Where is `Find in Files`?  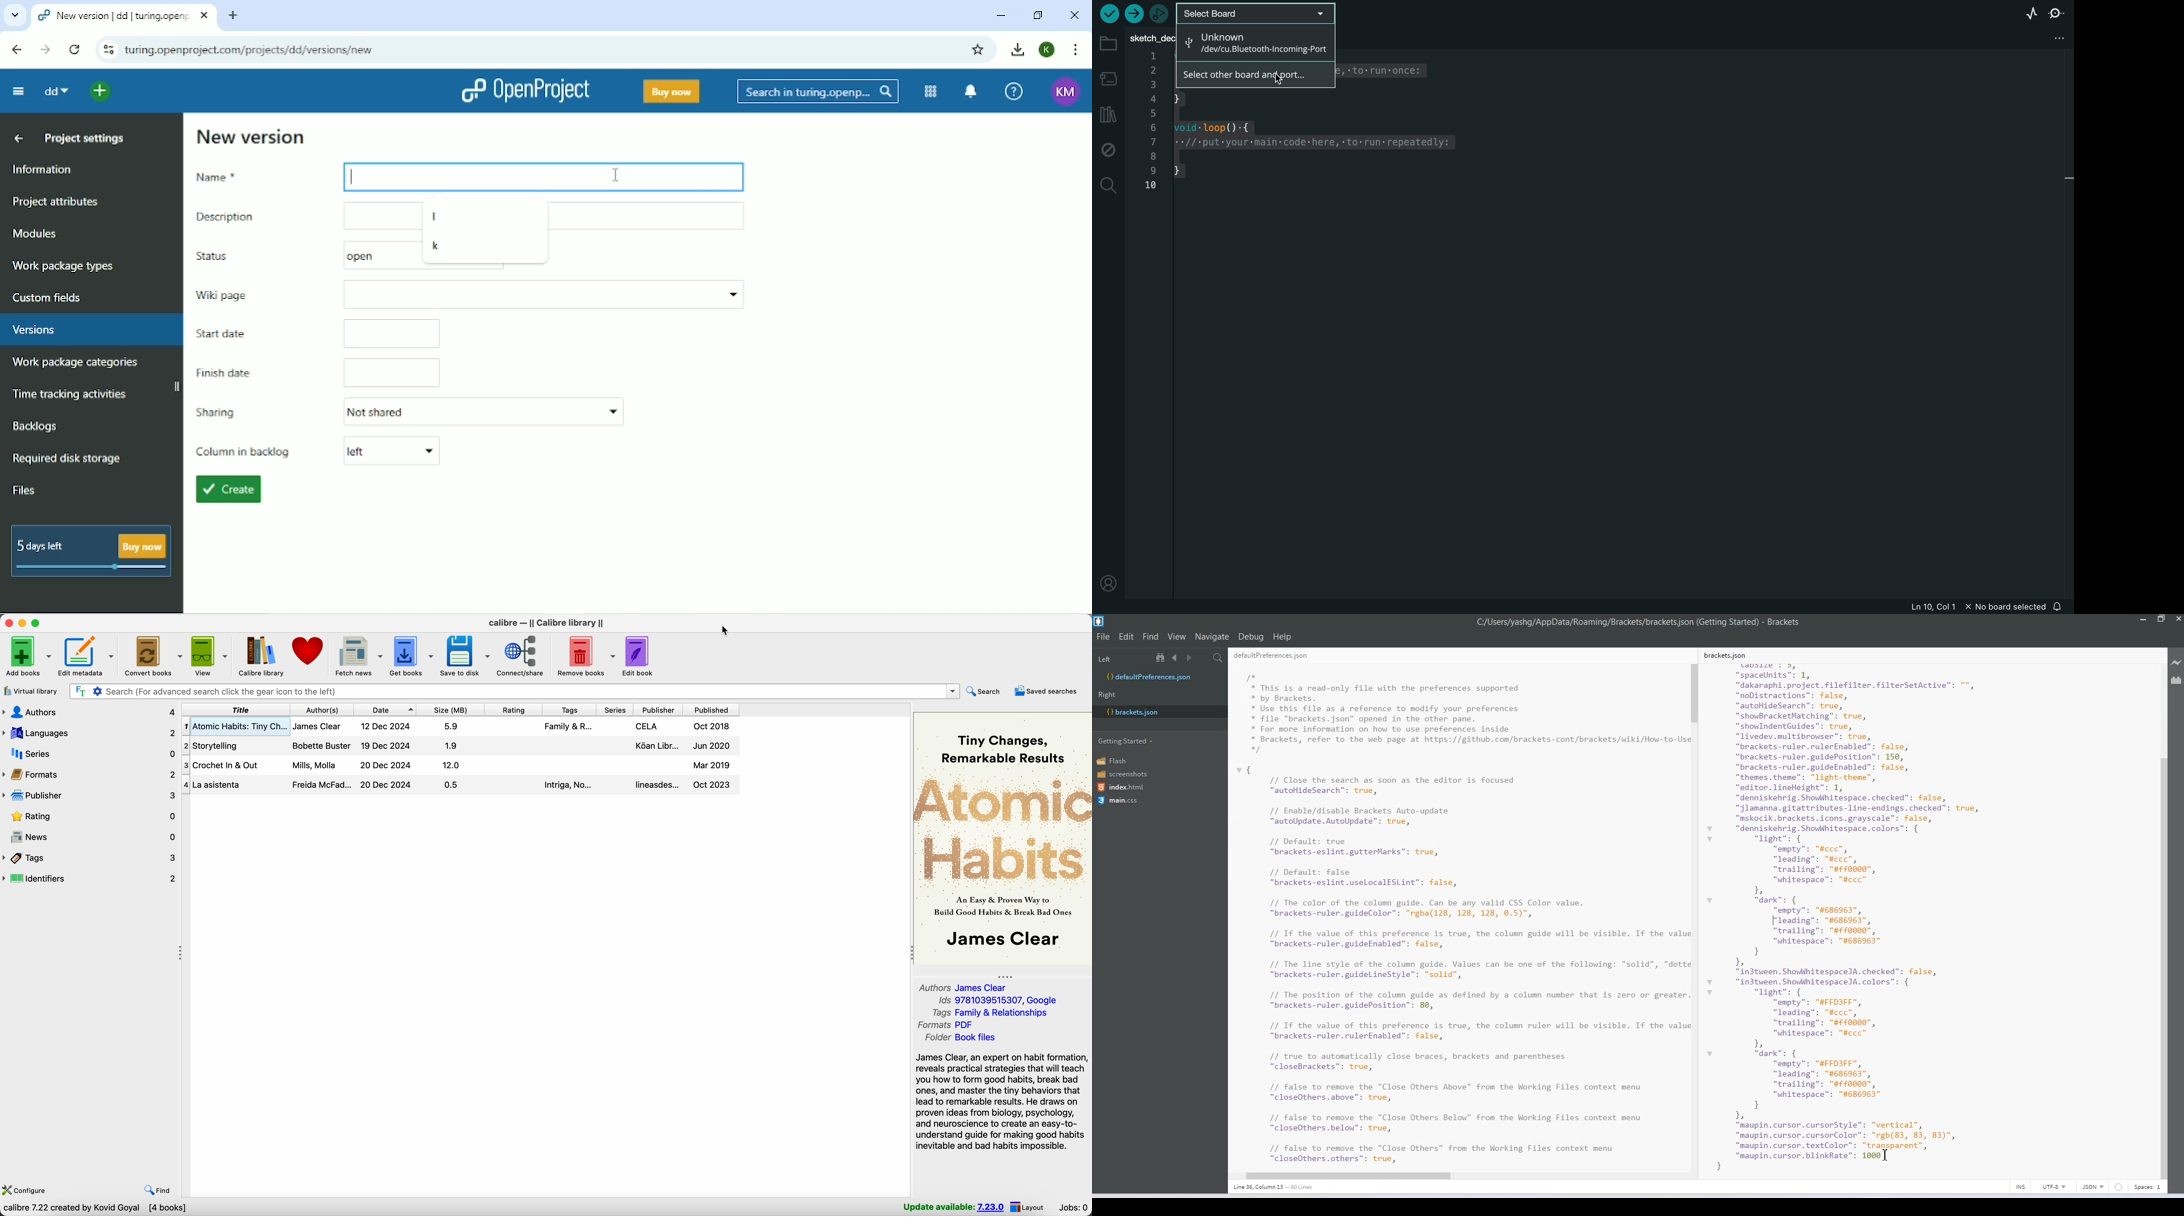
Find in Files is located at coordinates (1219, 658).